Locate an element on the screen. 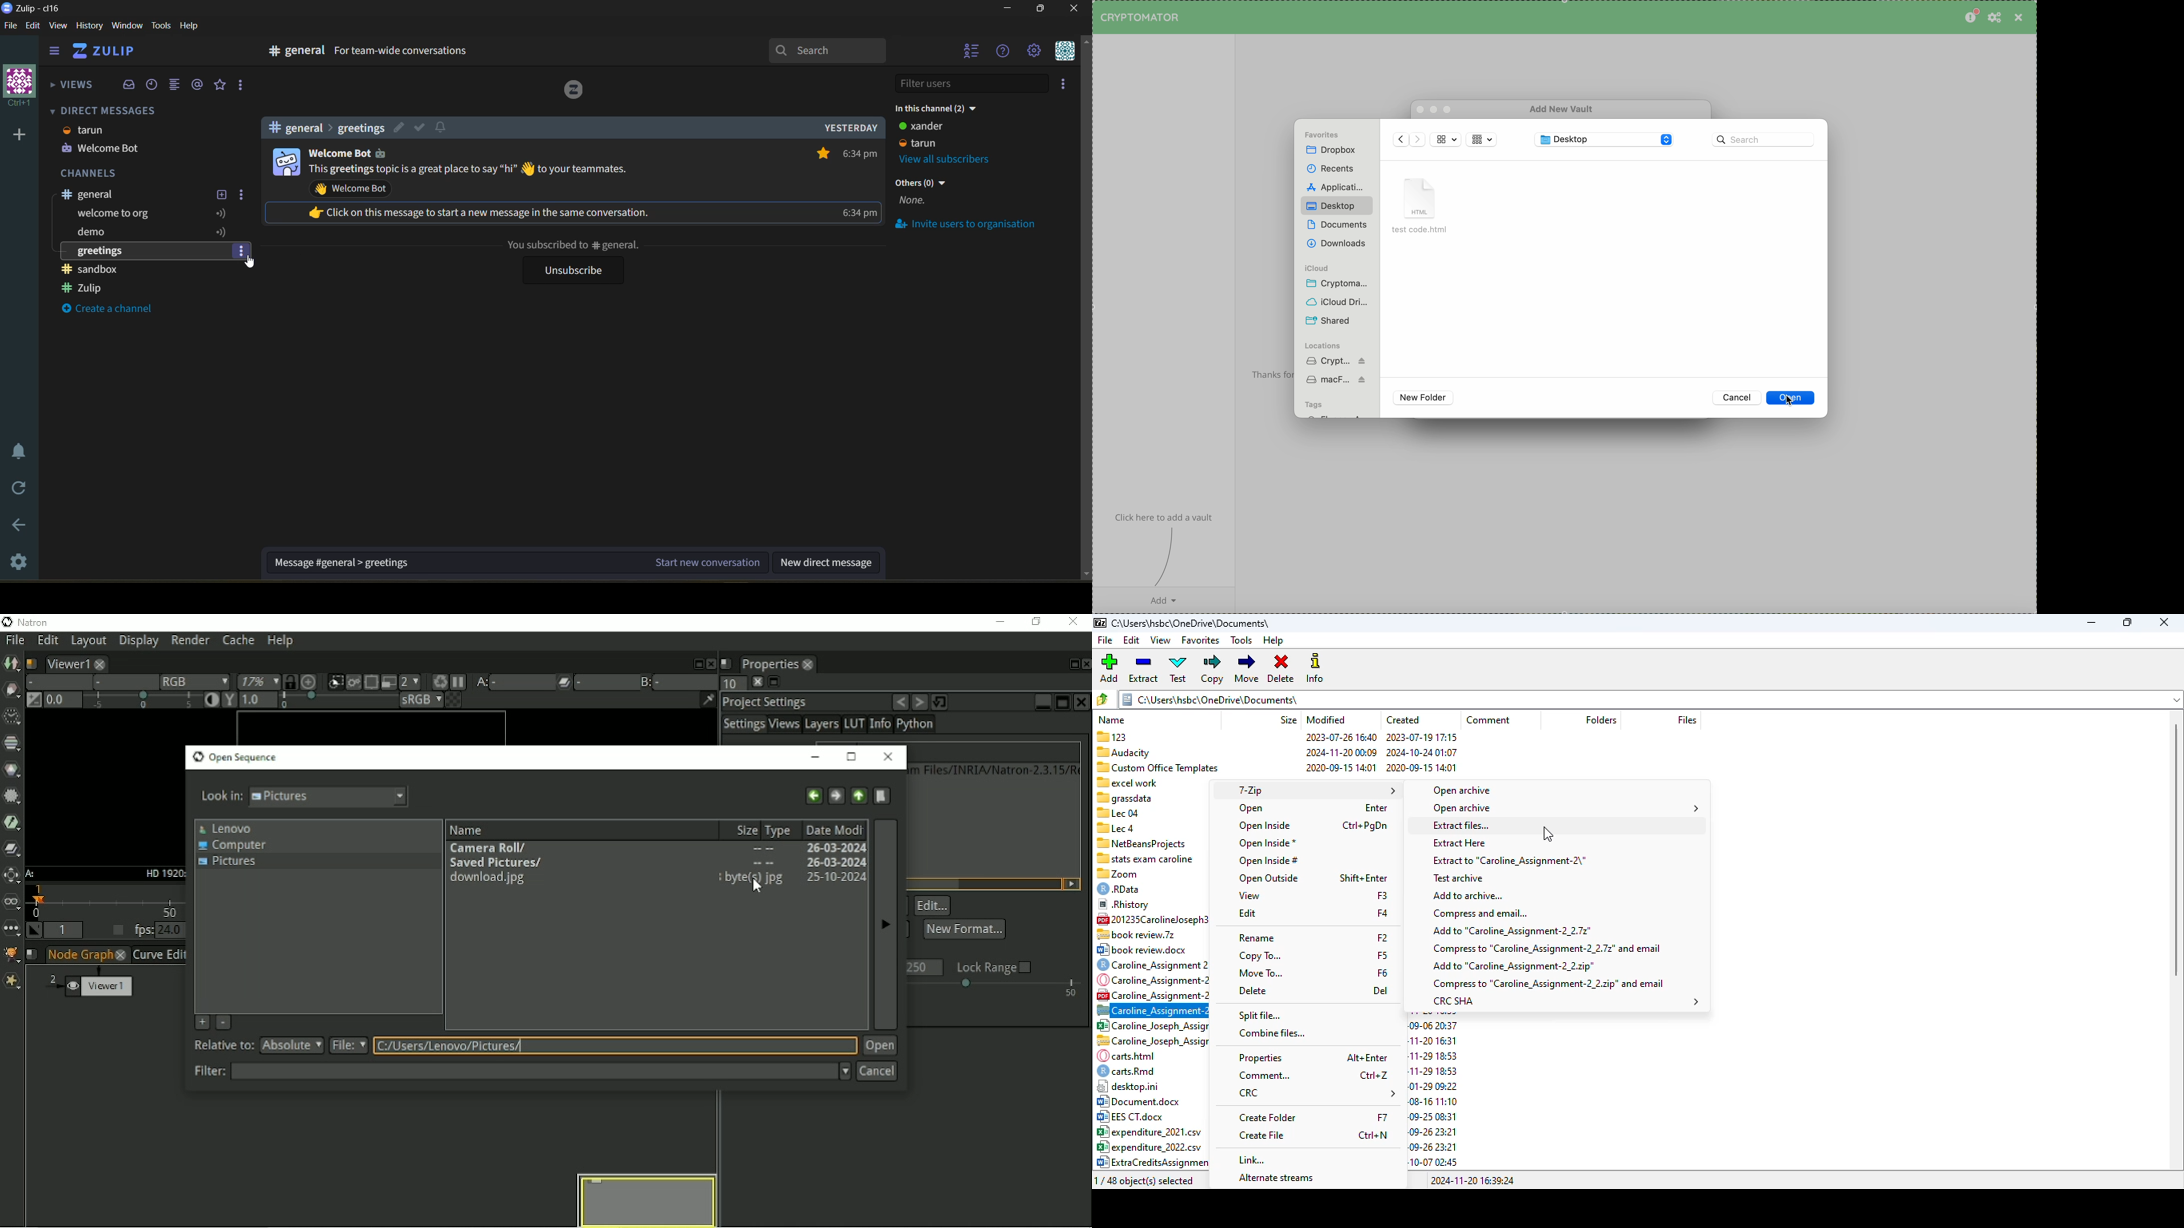  help manu is located at coordinates (1004, 51).